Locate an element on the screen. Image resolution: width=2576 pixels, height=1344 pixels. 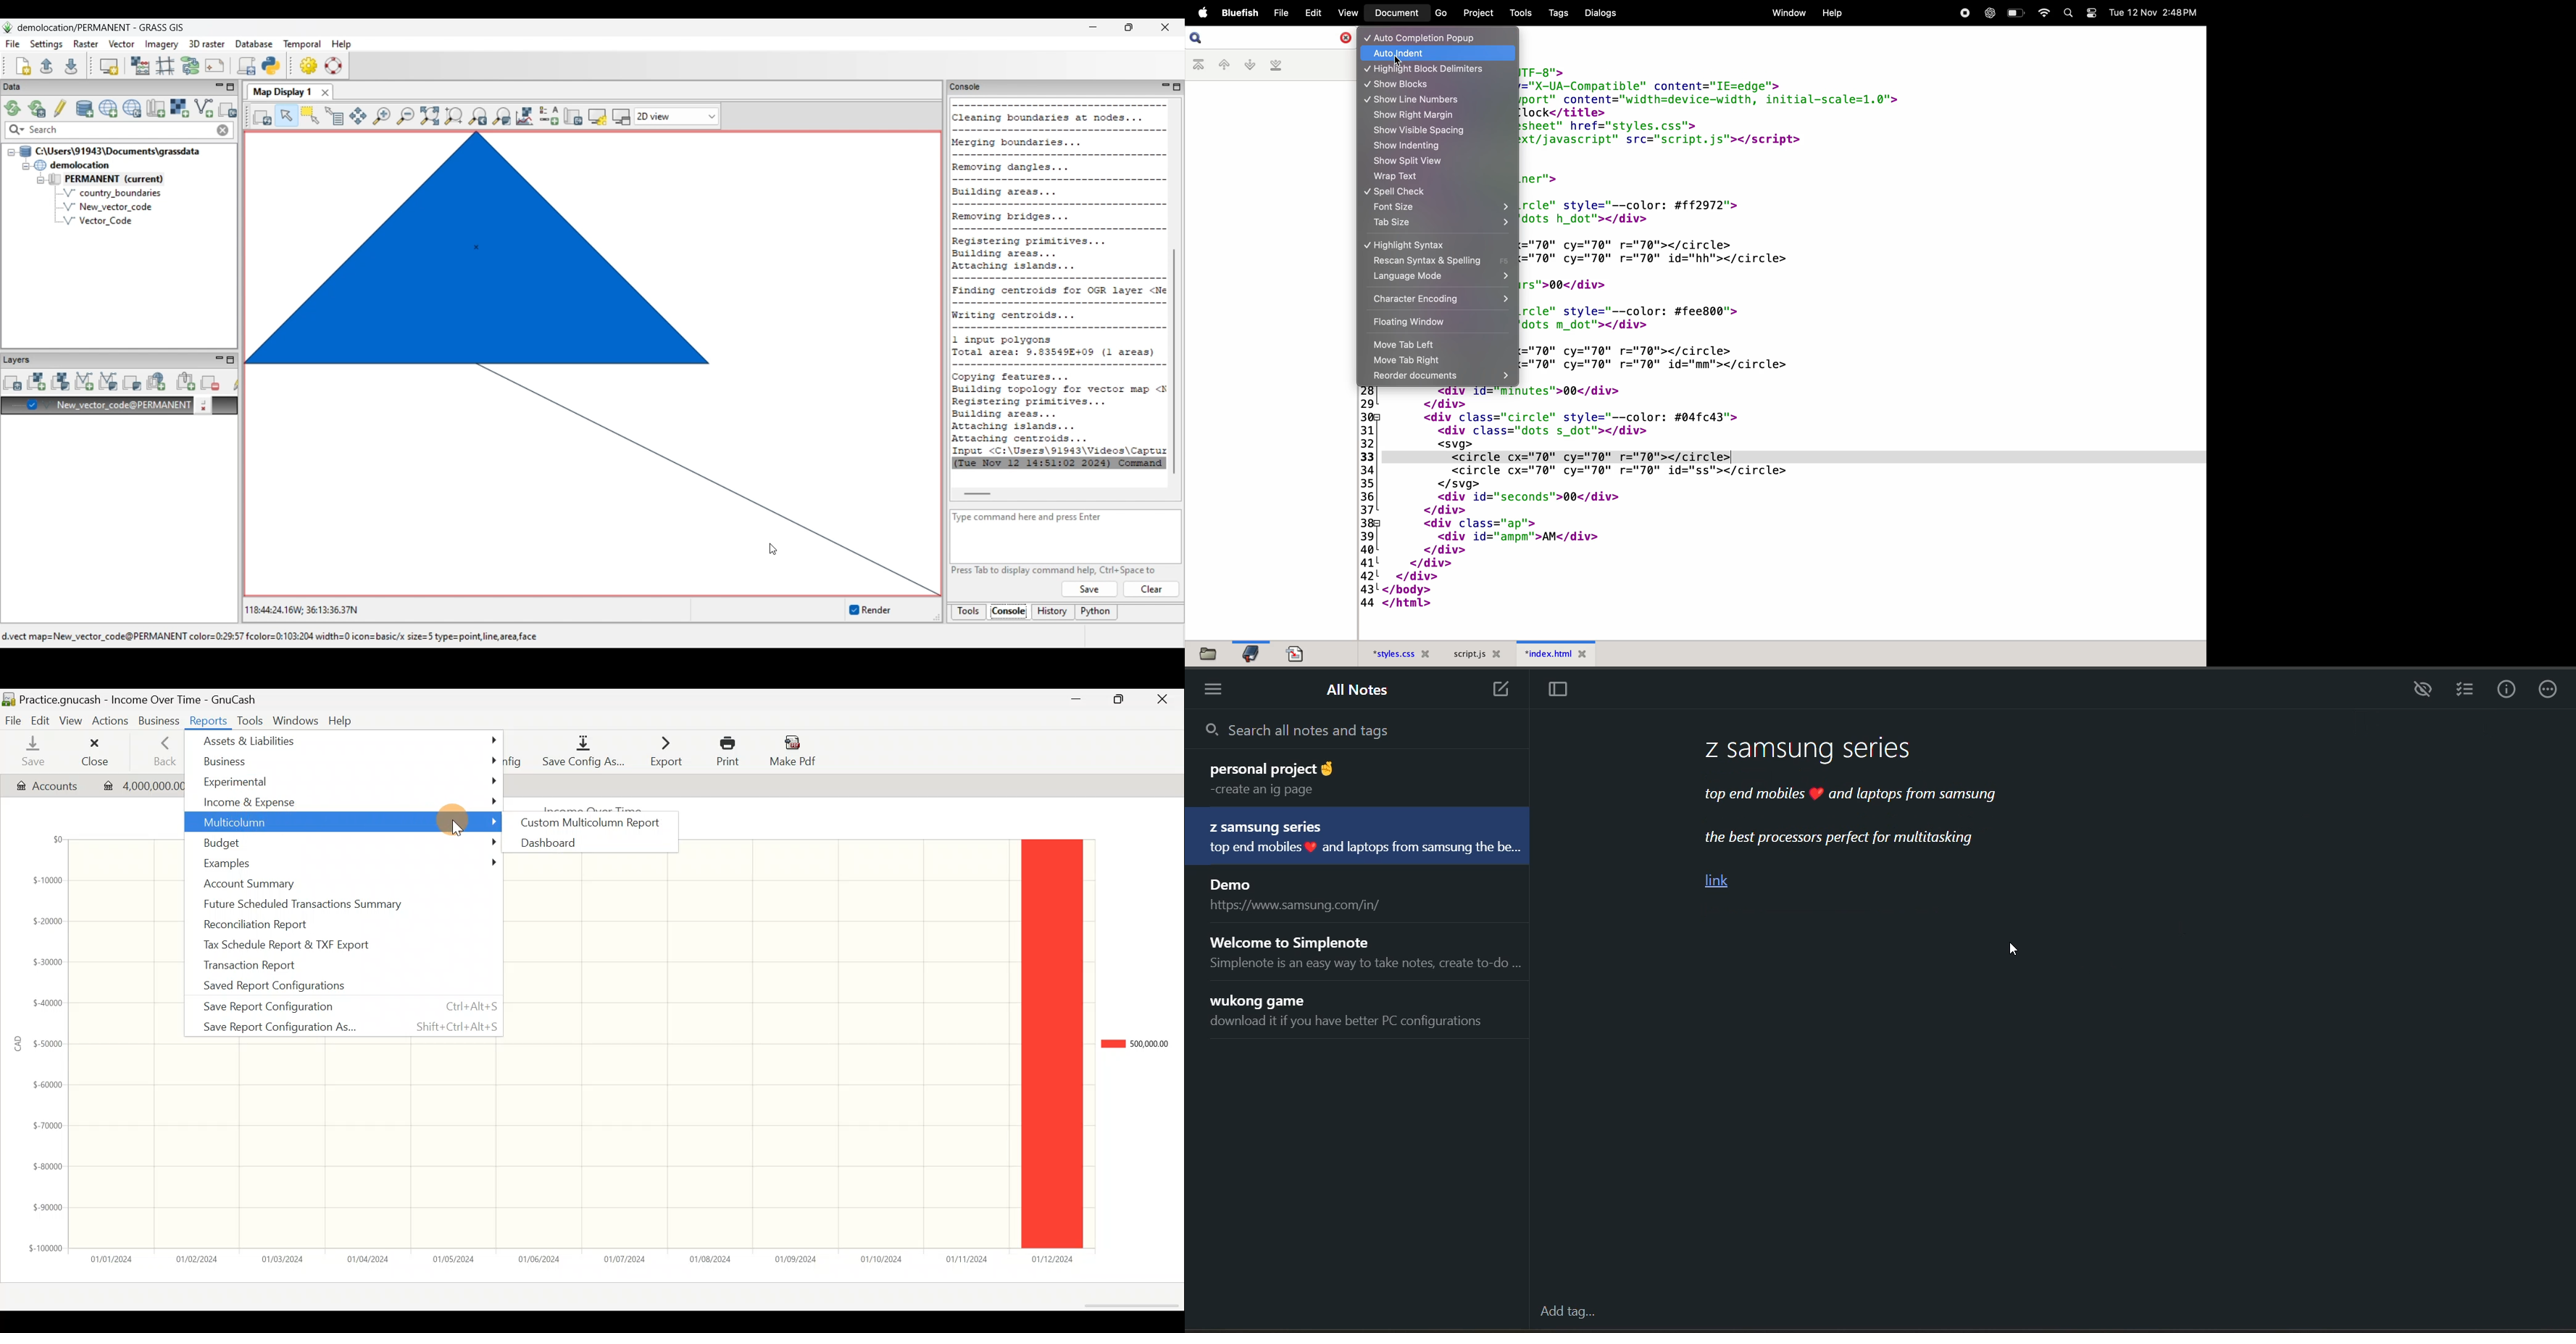
Make pdf is located at coordinates (797, 753).